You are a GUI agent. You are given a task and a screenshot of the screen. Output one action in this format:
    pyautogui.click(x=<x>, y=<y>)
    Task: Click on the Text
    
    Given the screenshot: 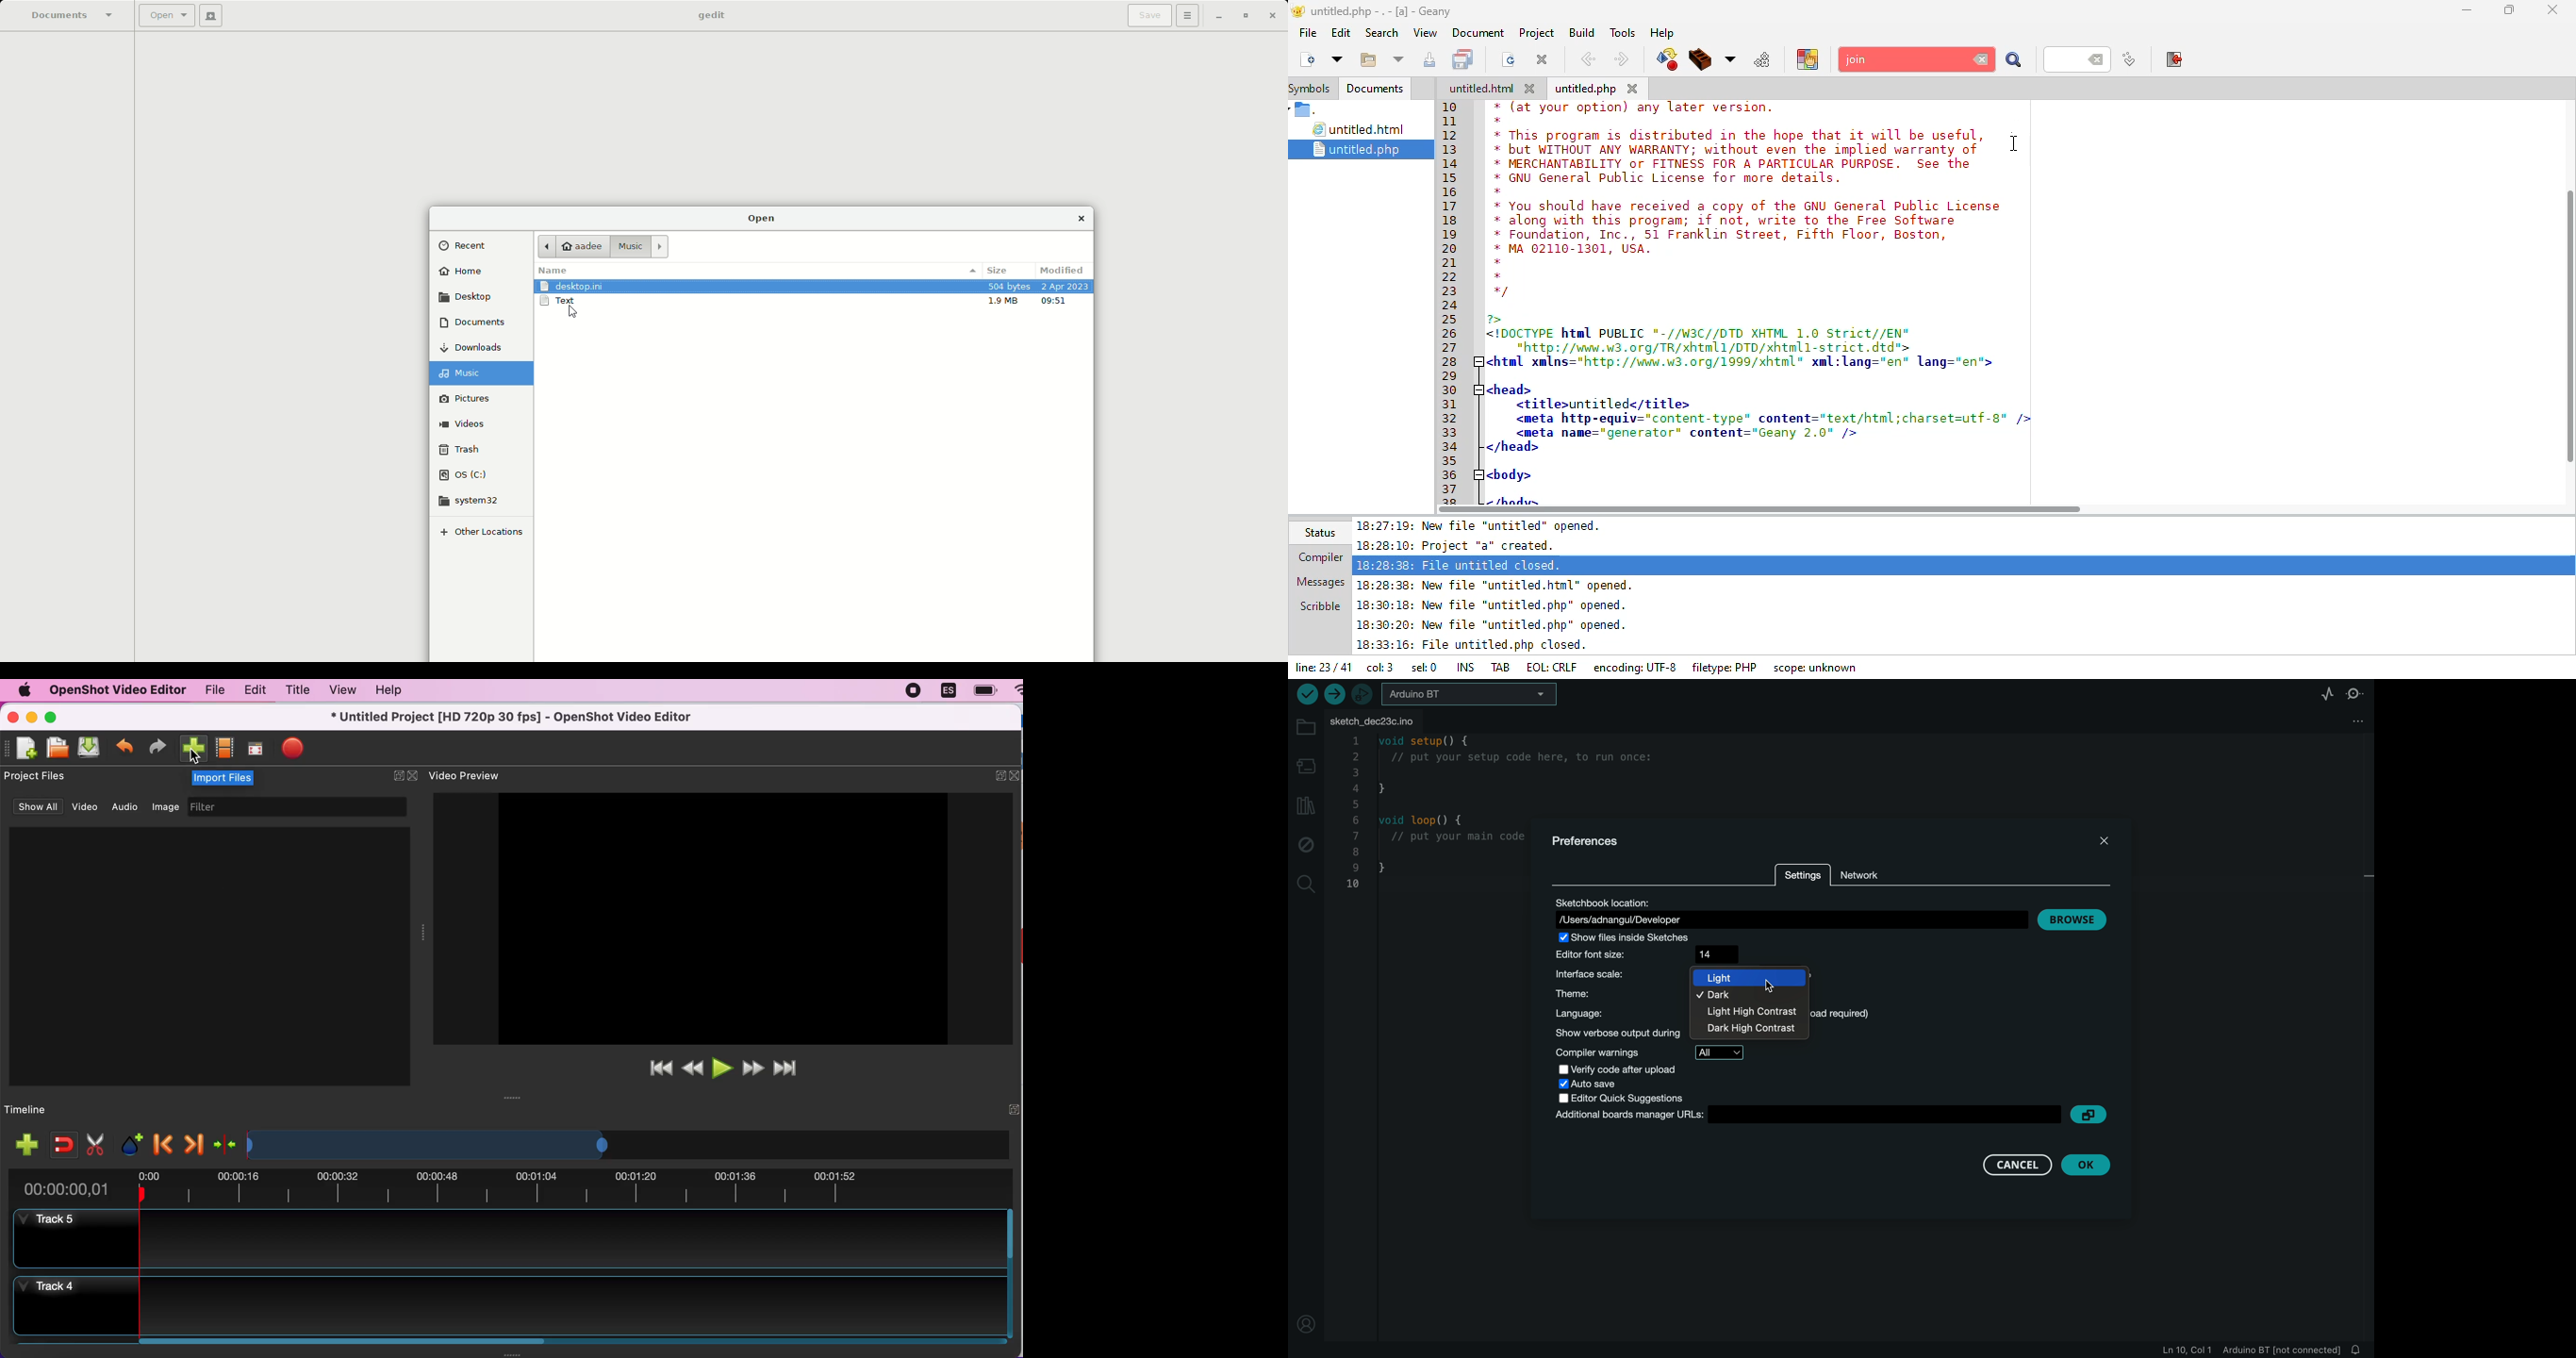 What is the action you would take?
    pyautogui.click(x=571, y=304)
    